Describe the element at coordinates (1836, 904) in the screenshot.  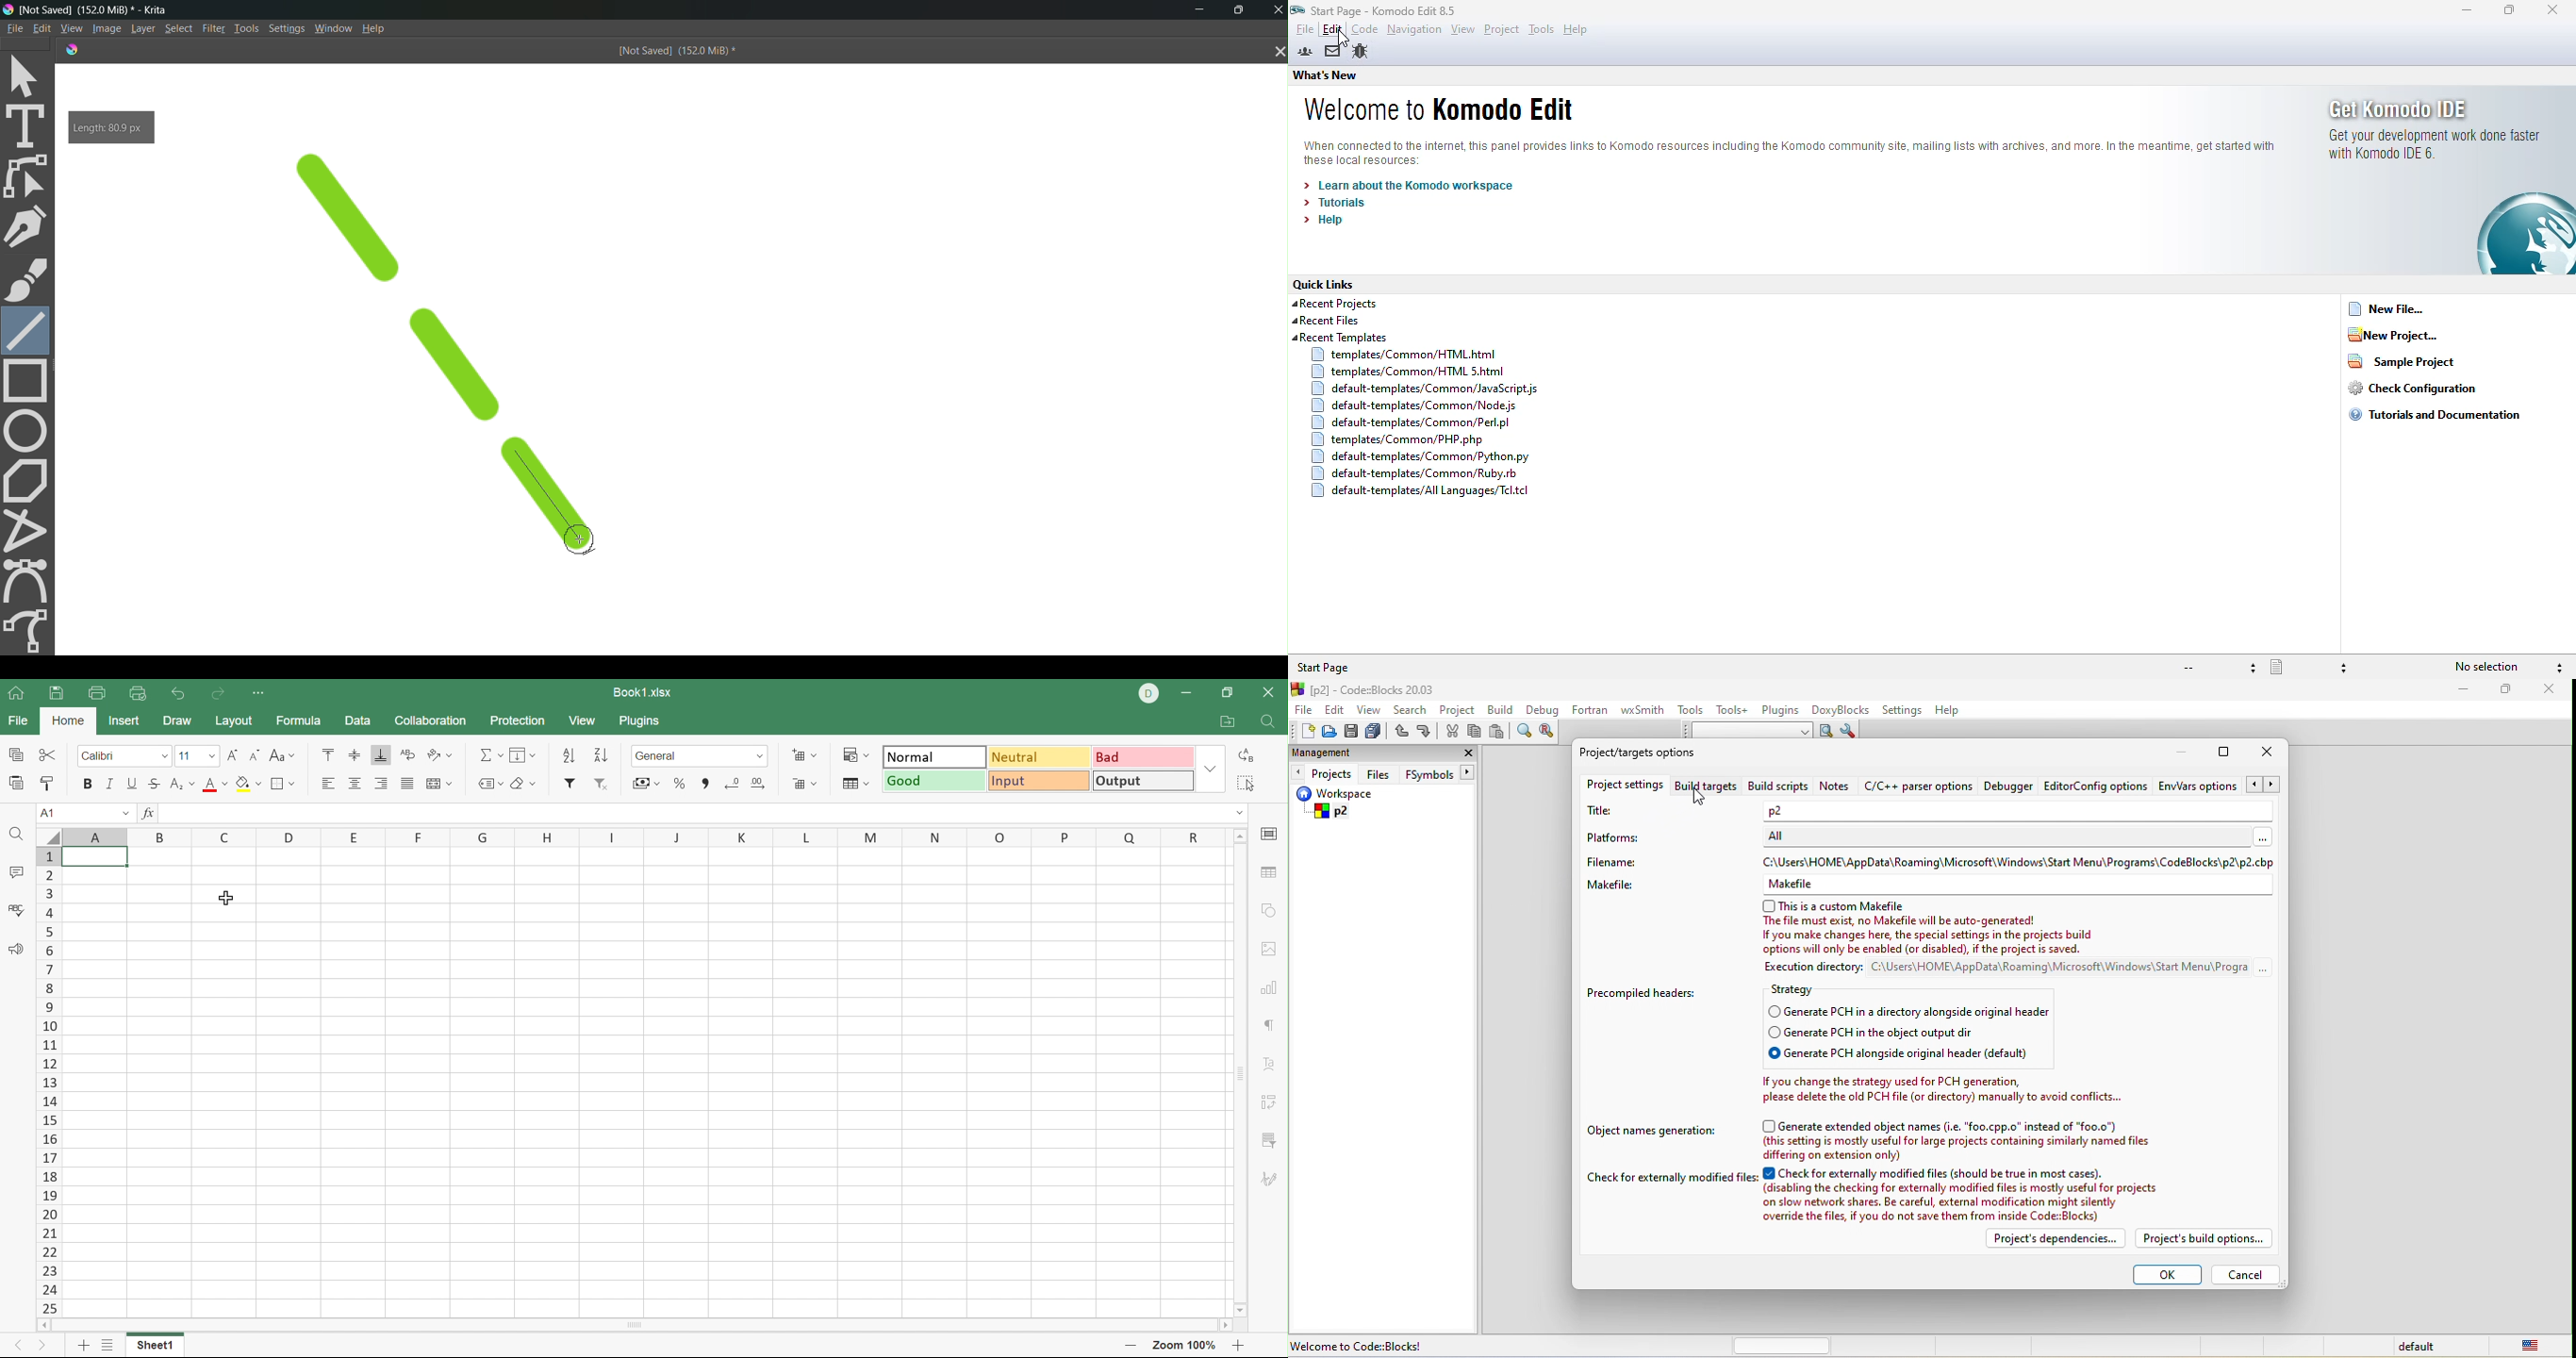
I see `This is a custom Makefile` at that location.